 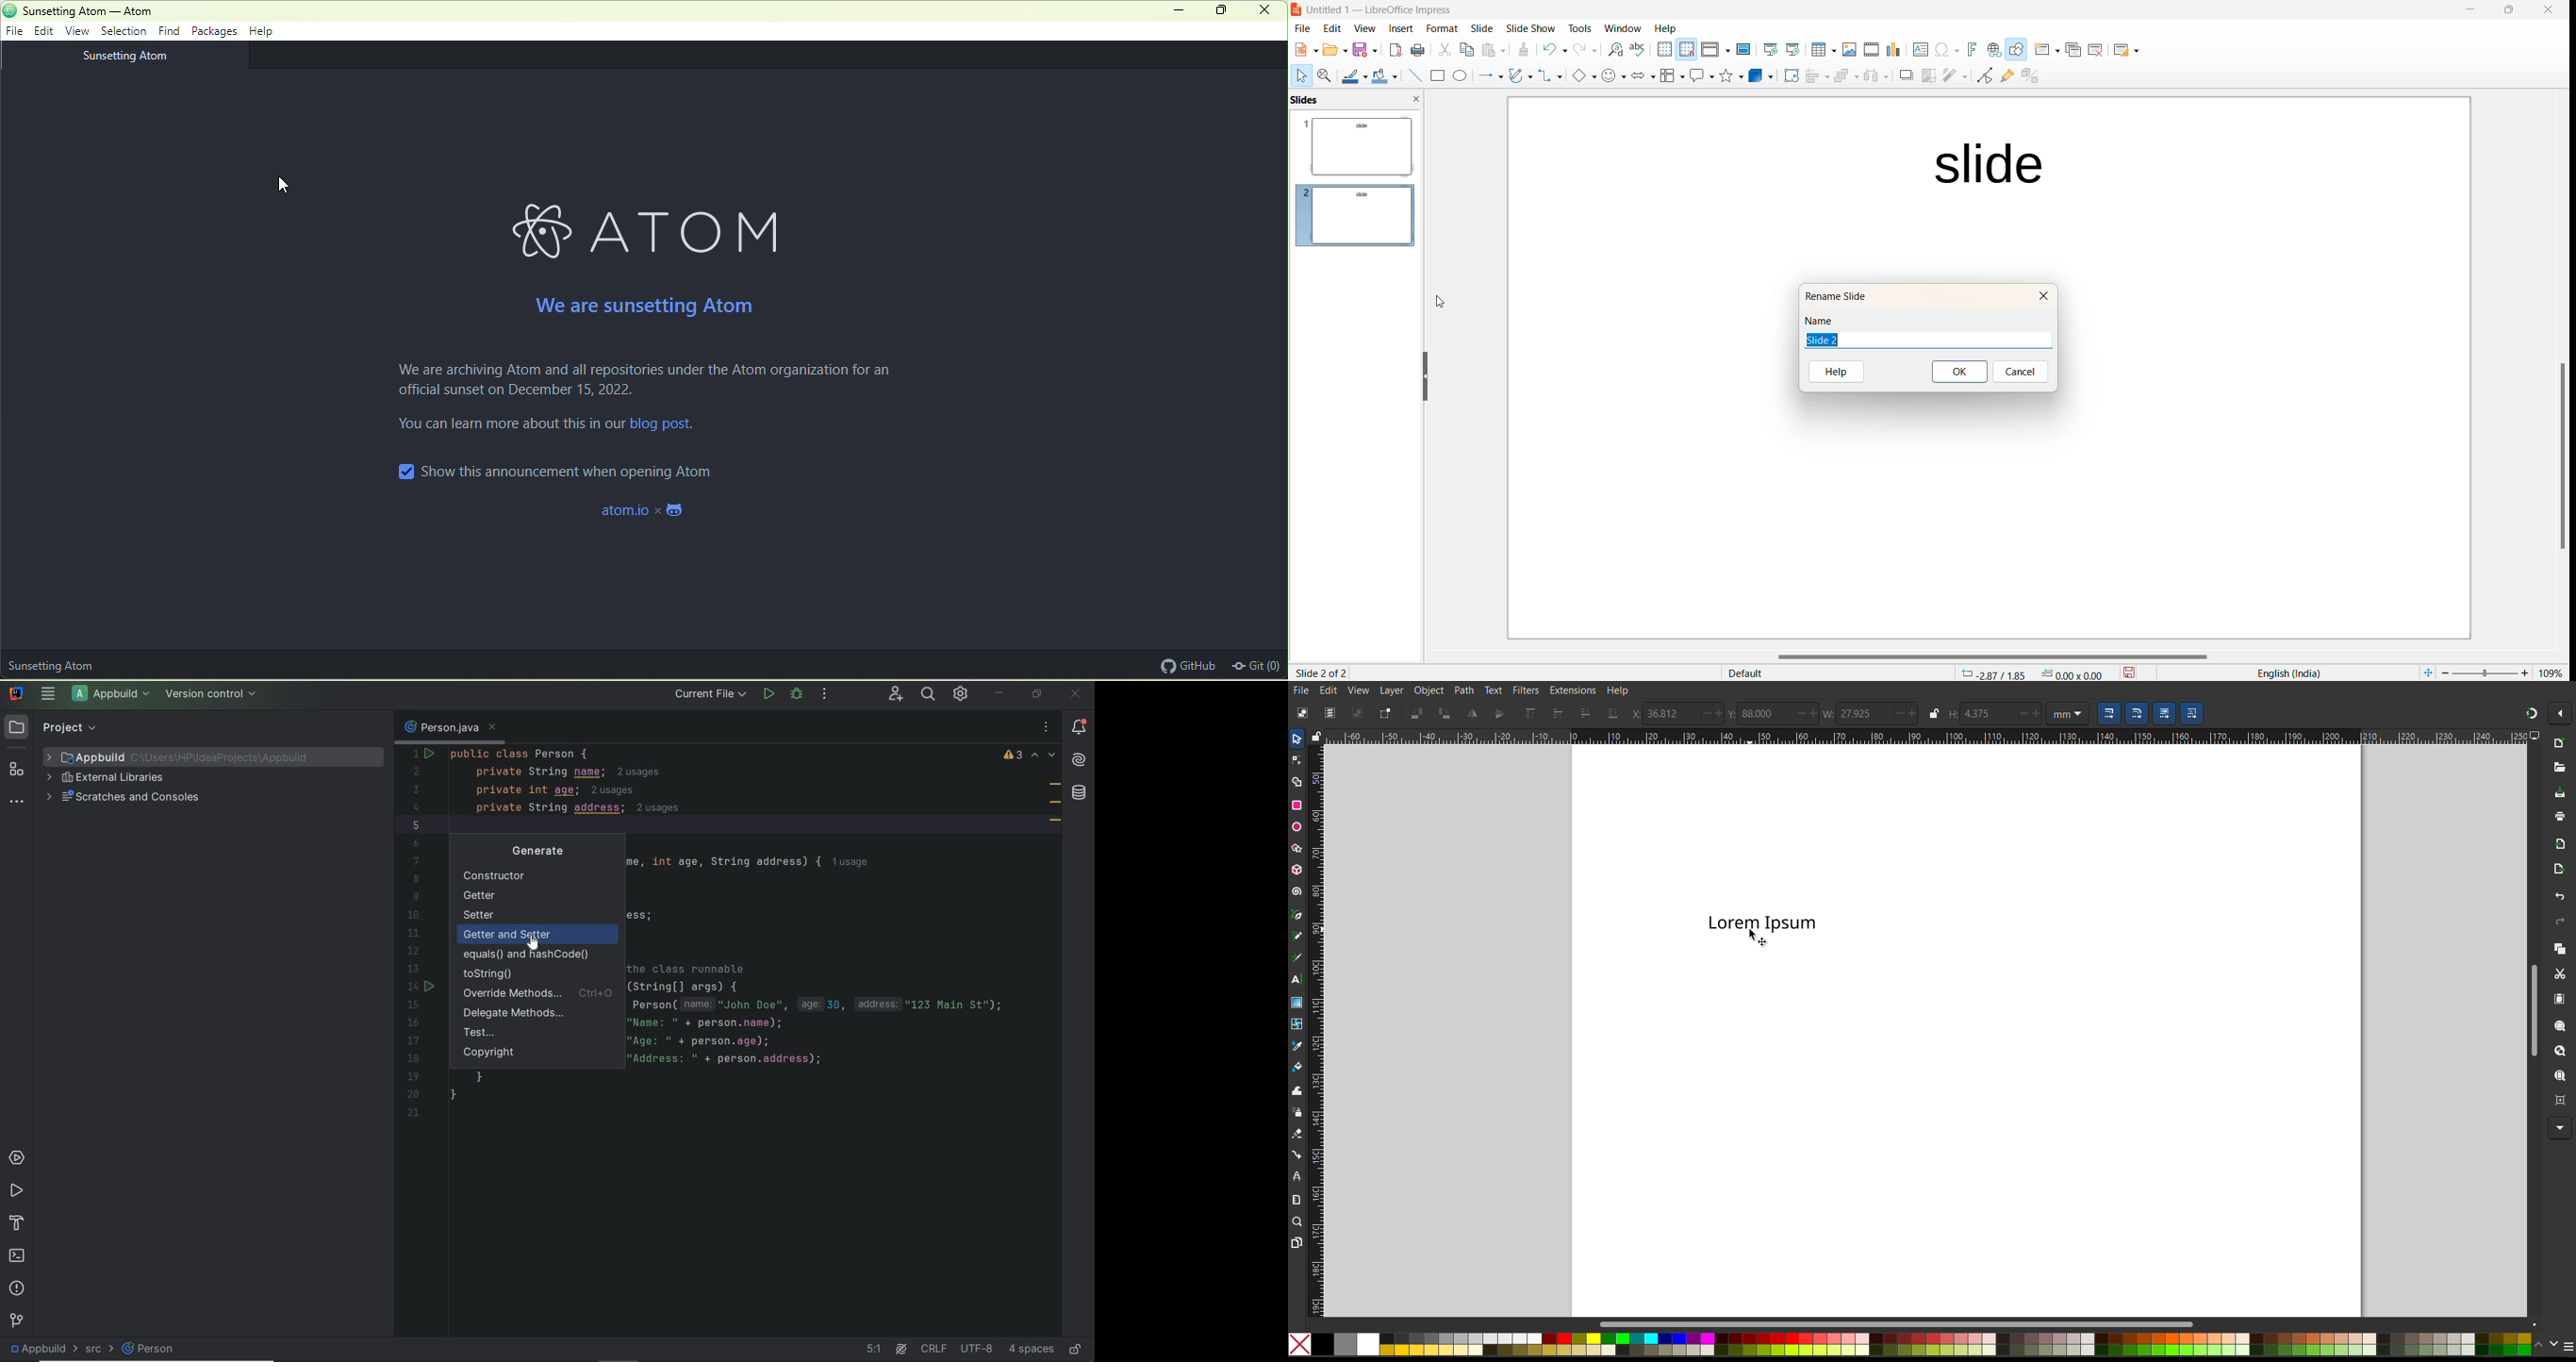 I want to click on Undo, so click(x=1555, y=47).